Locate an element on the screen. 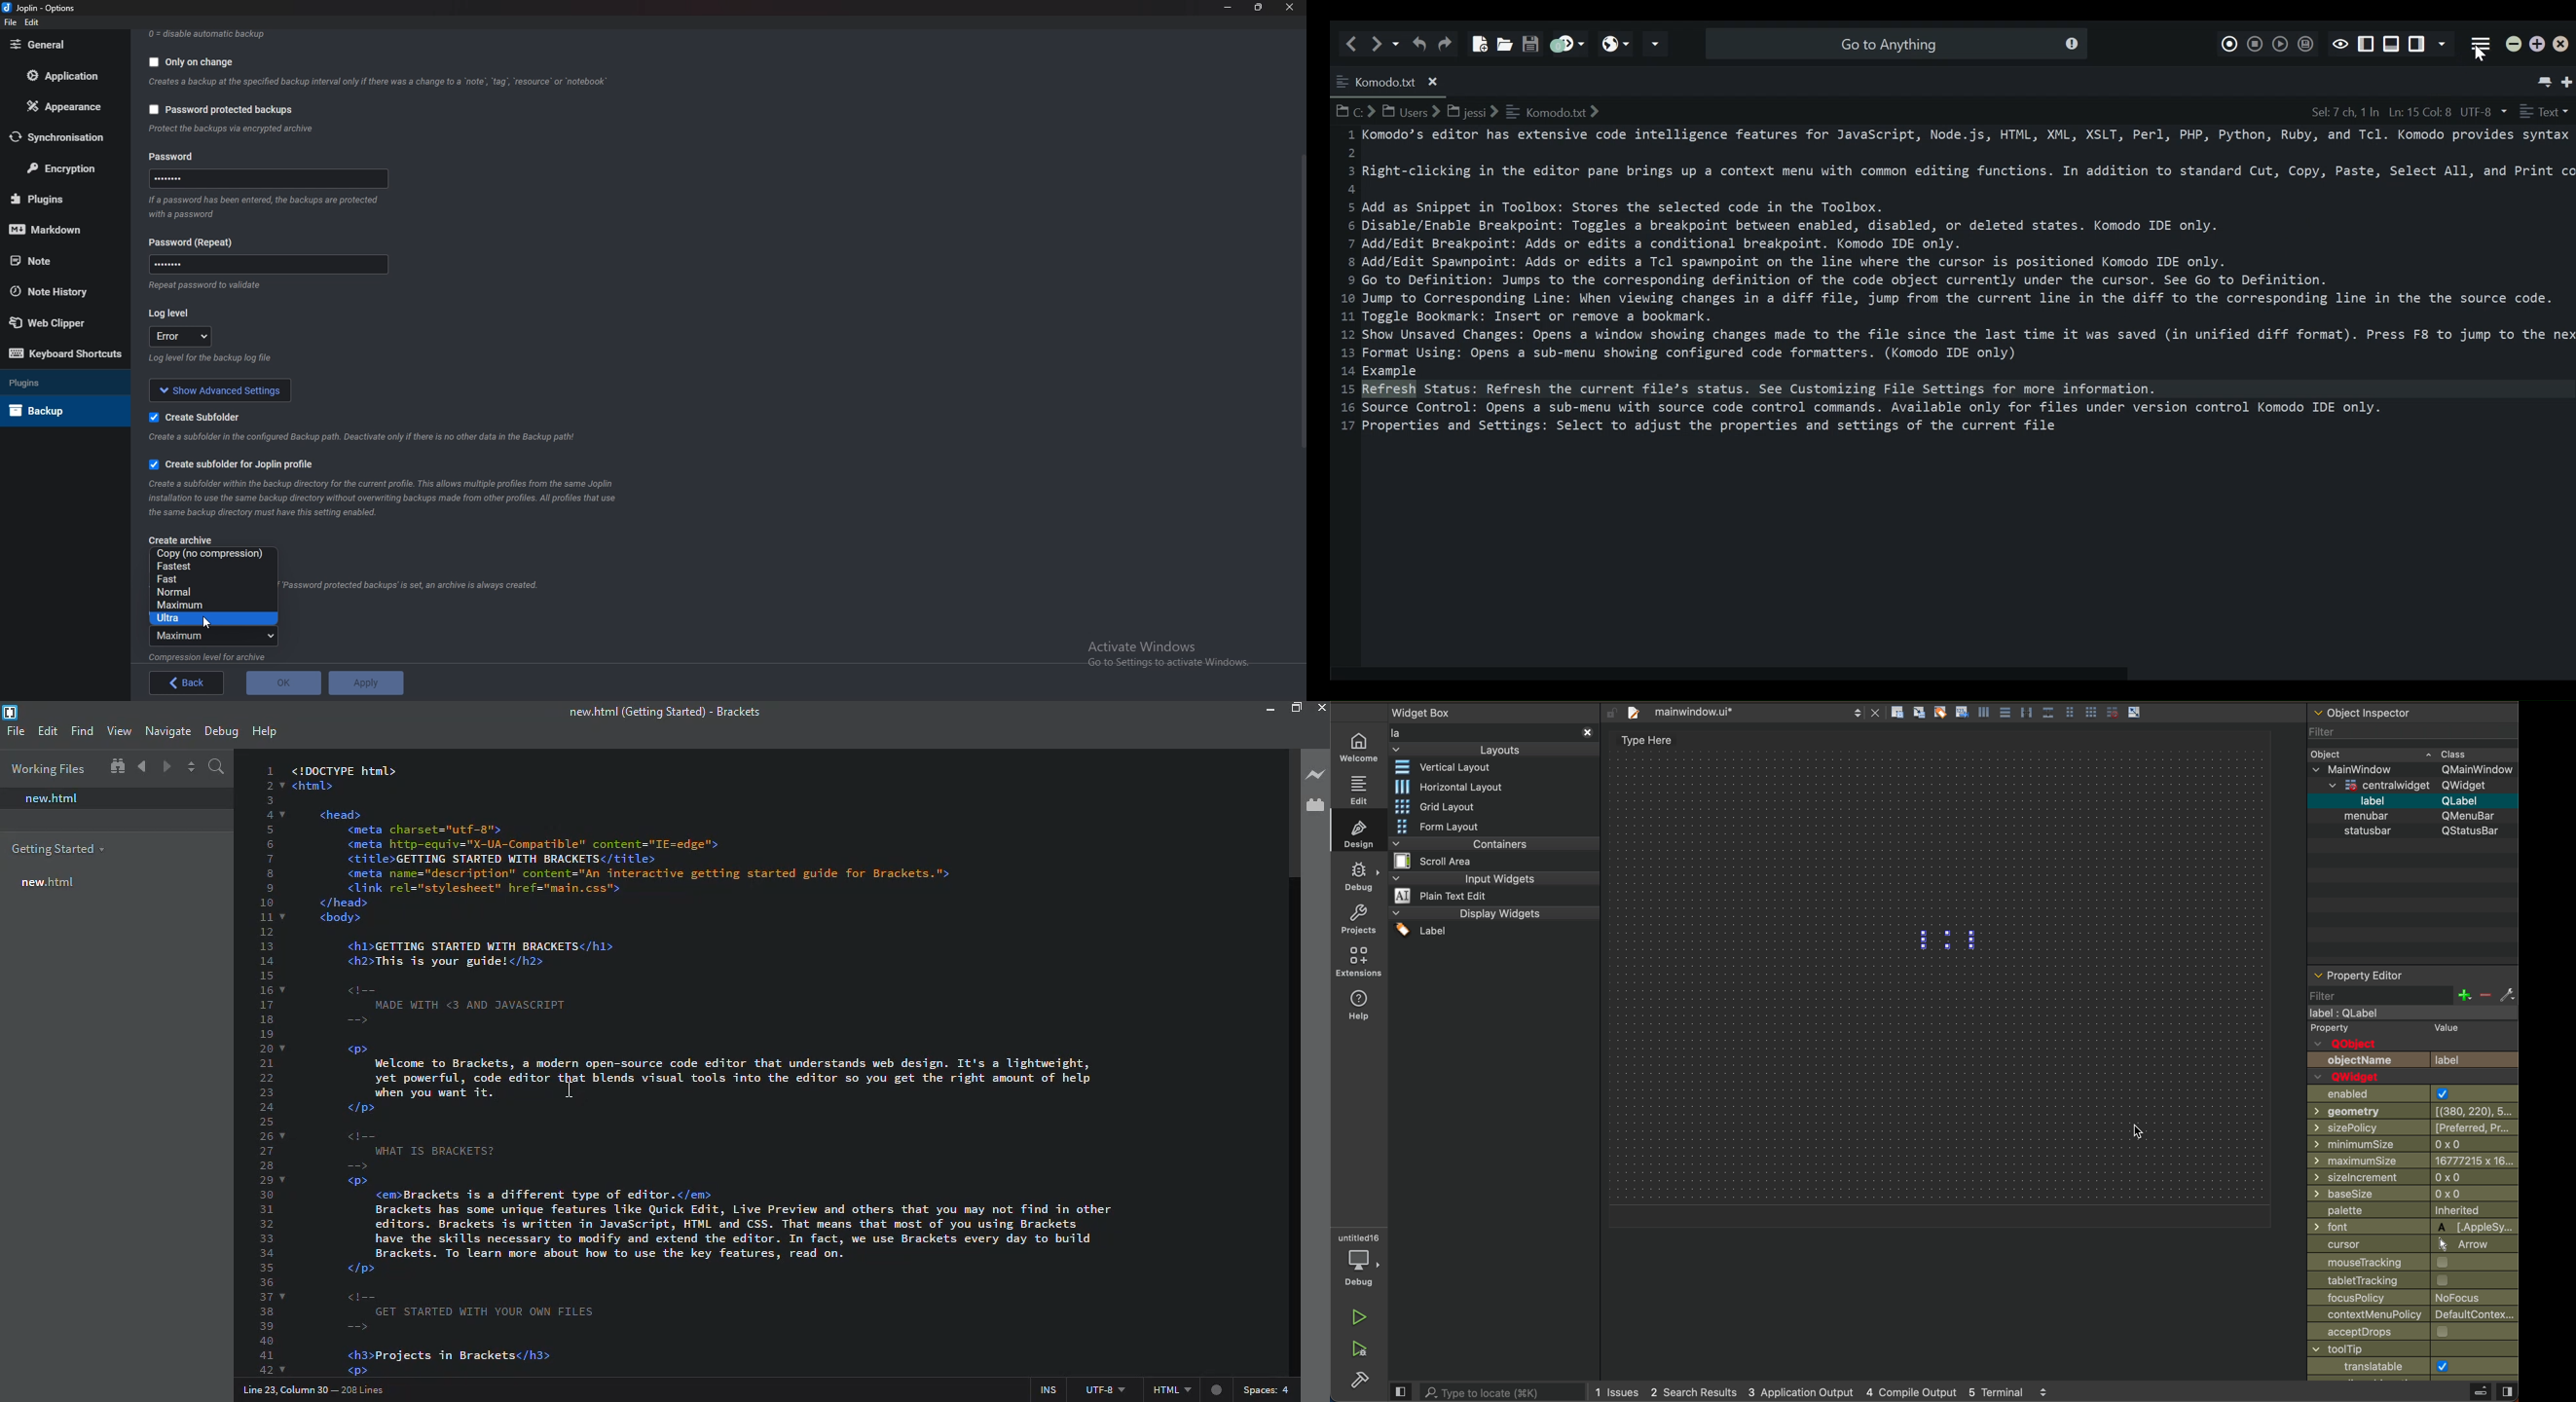  Web Clipper is located at coordinates (63, 323).